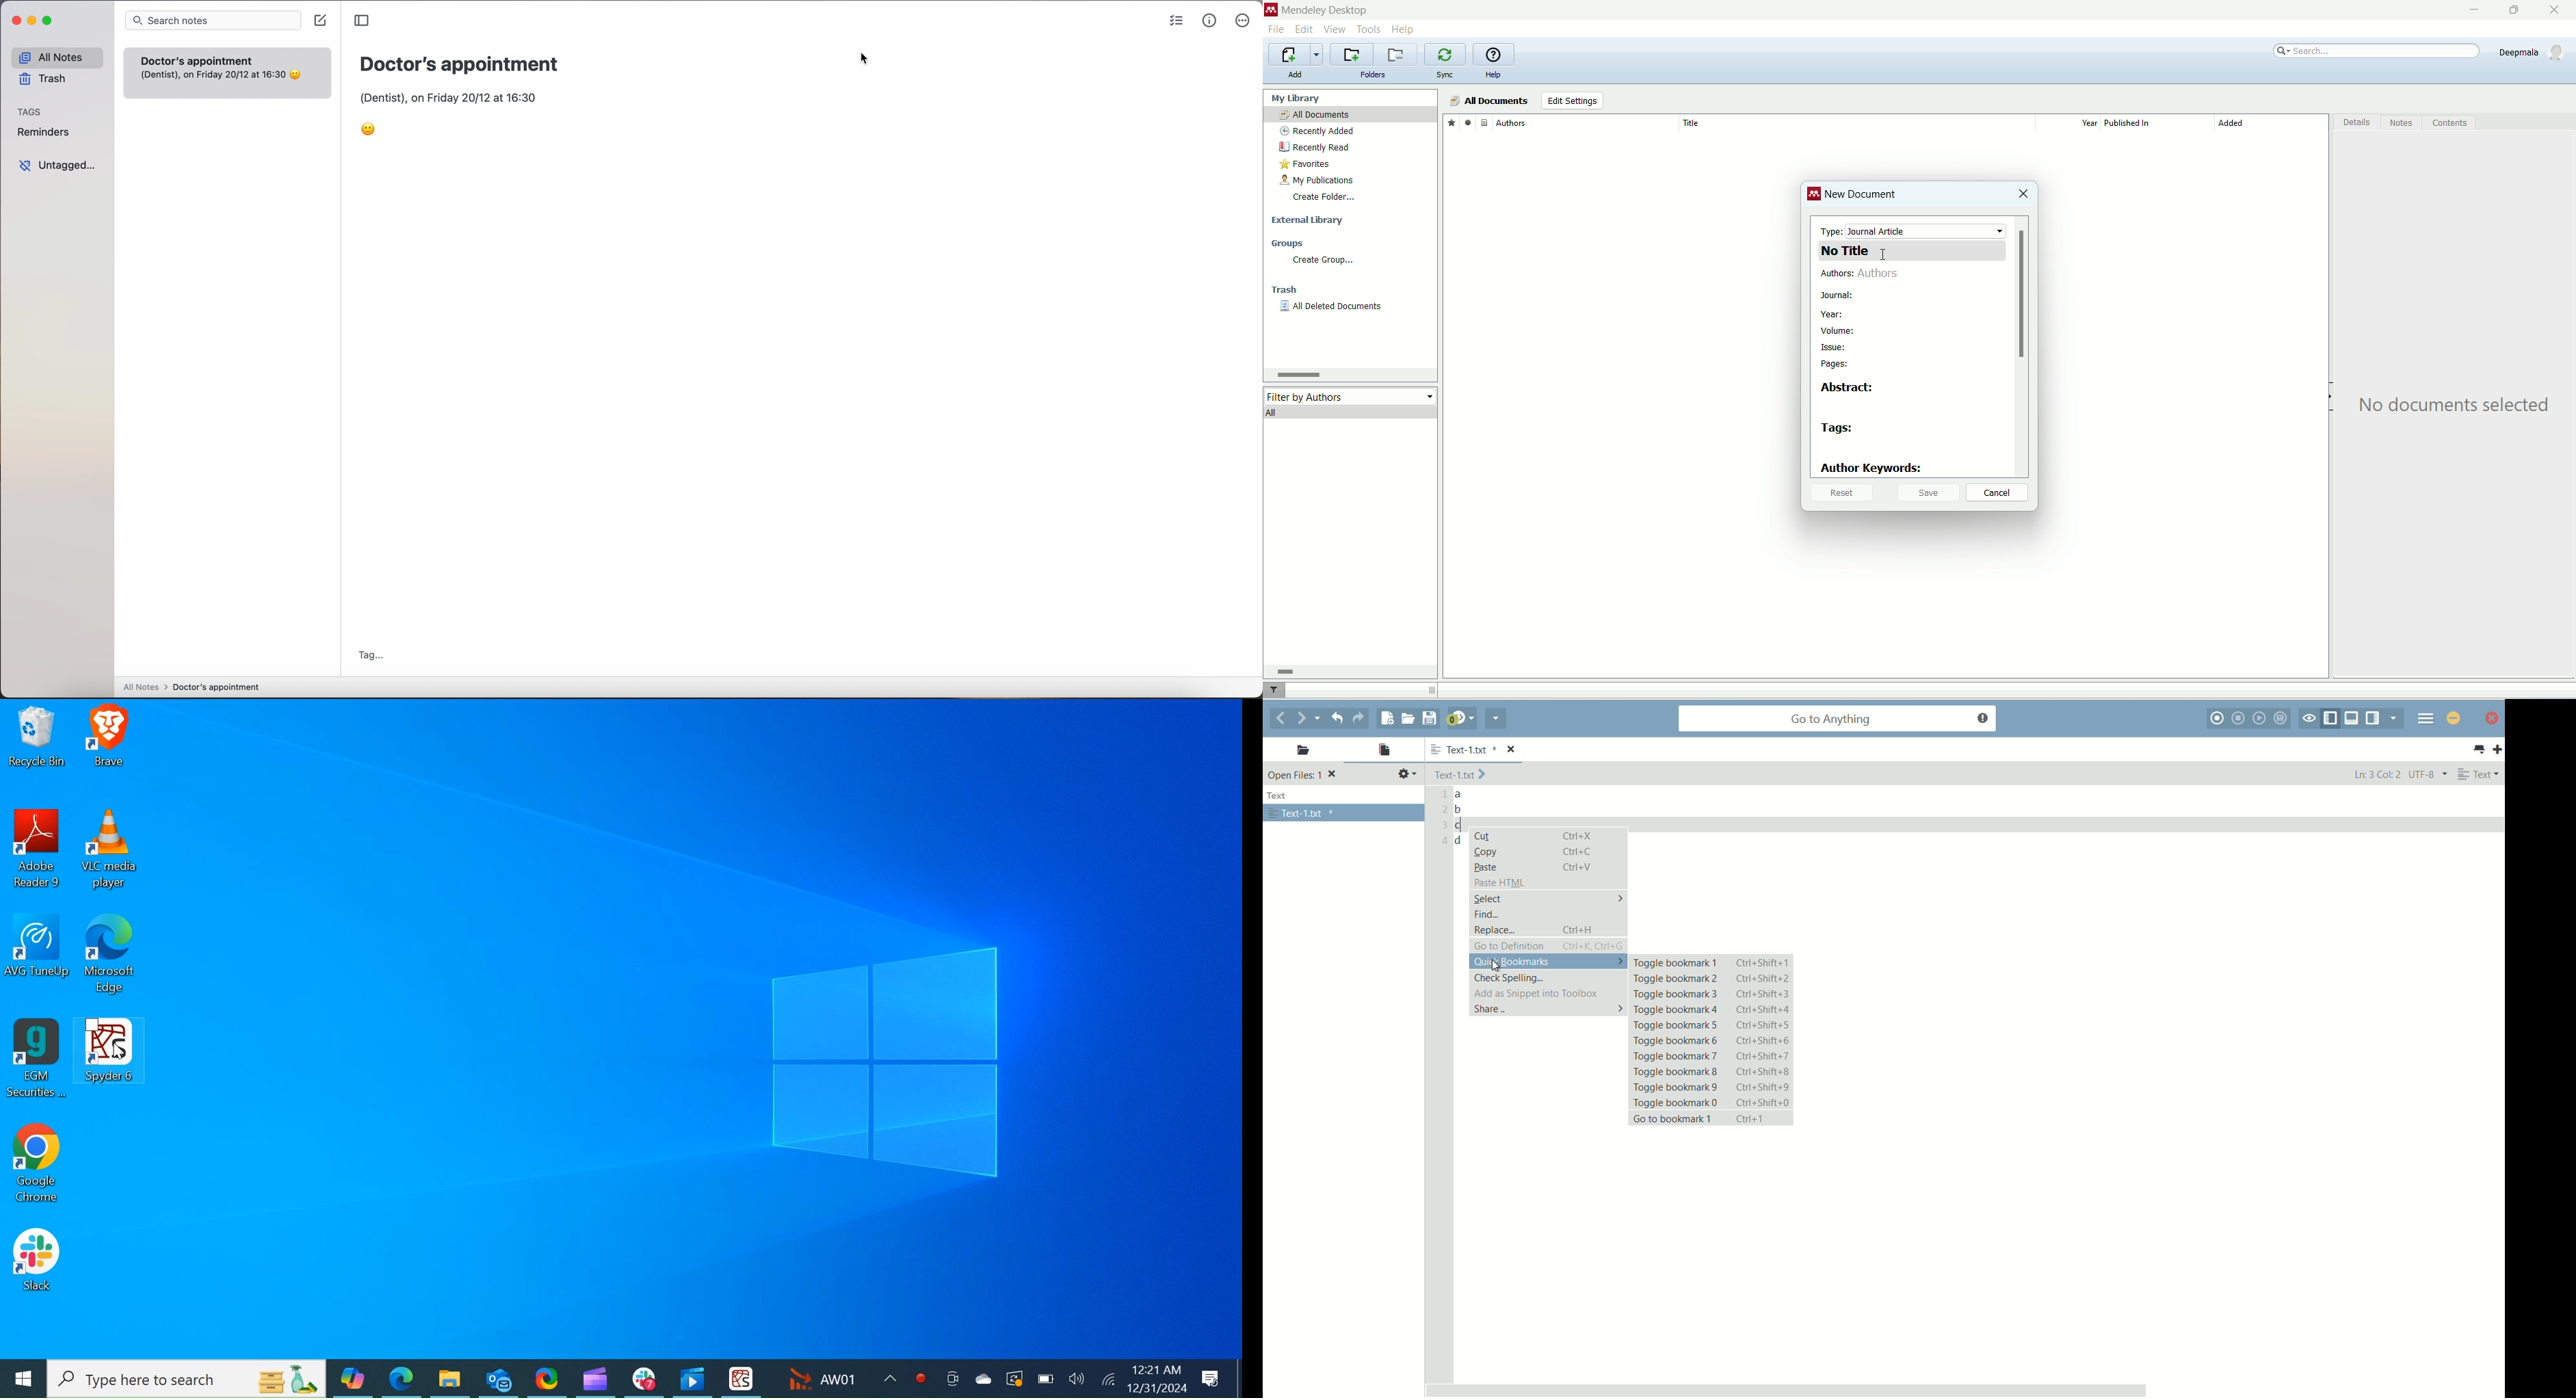 The image size is (2576, 1400). Describe the element at coordinates (196, 61) in the screenshot. I see `Doctor's appointment` at that location.